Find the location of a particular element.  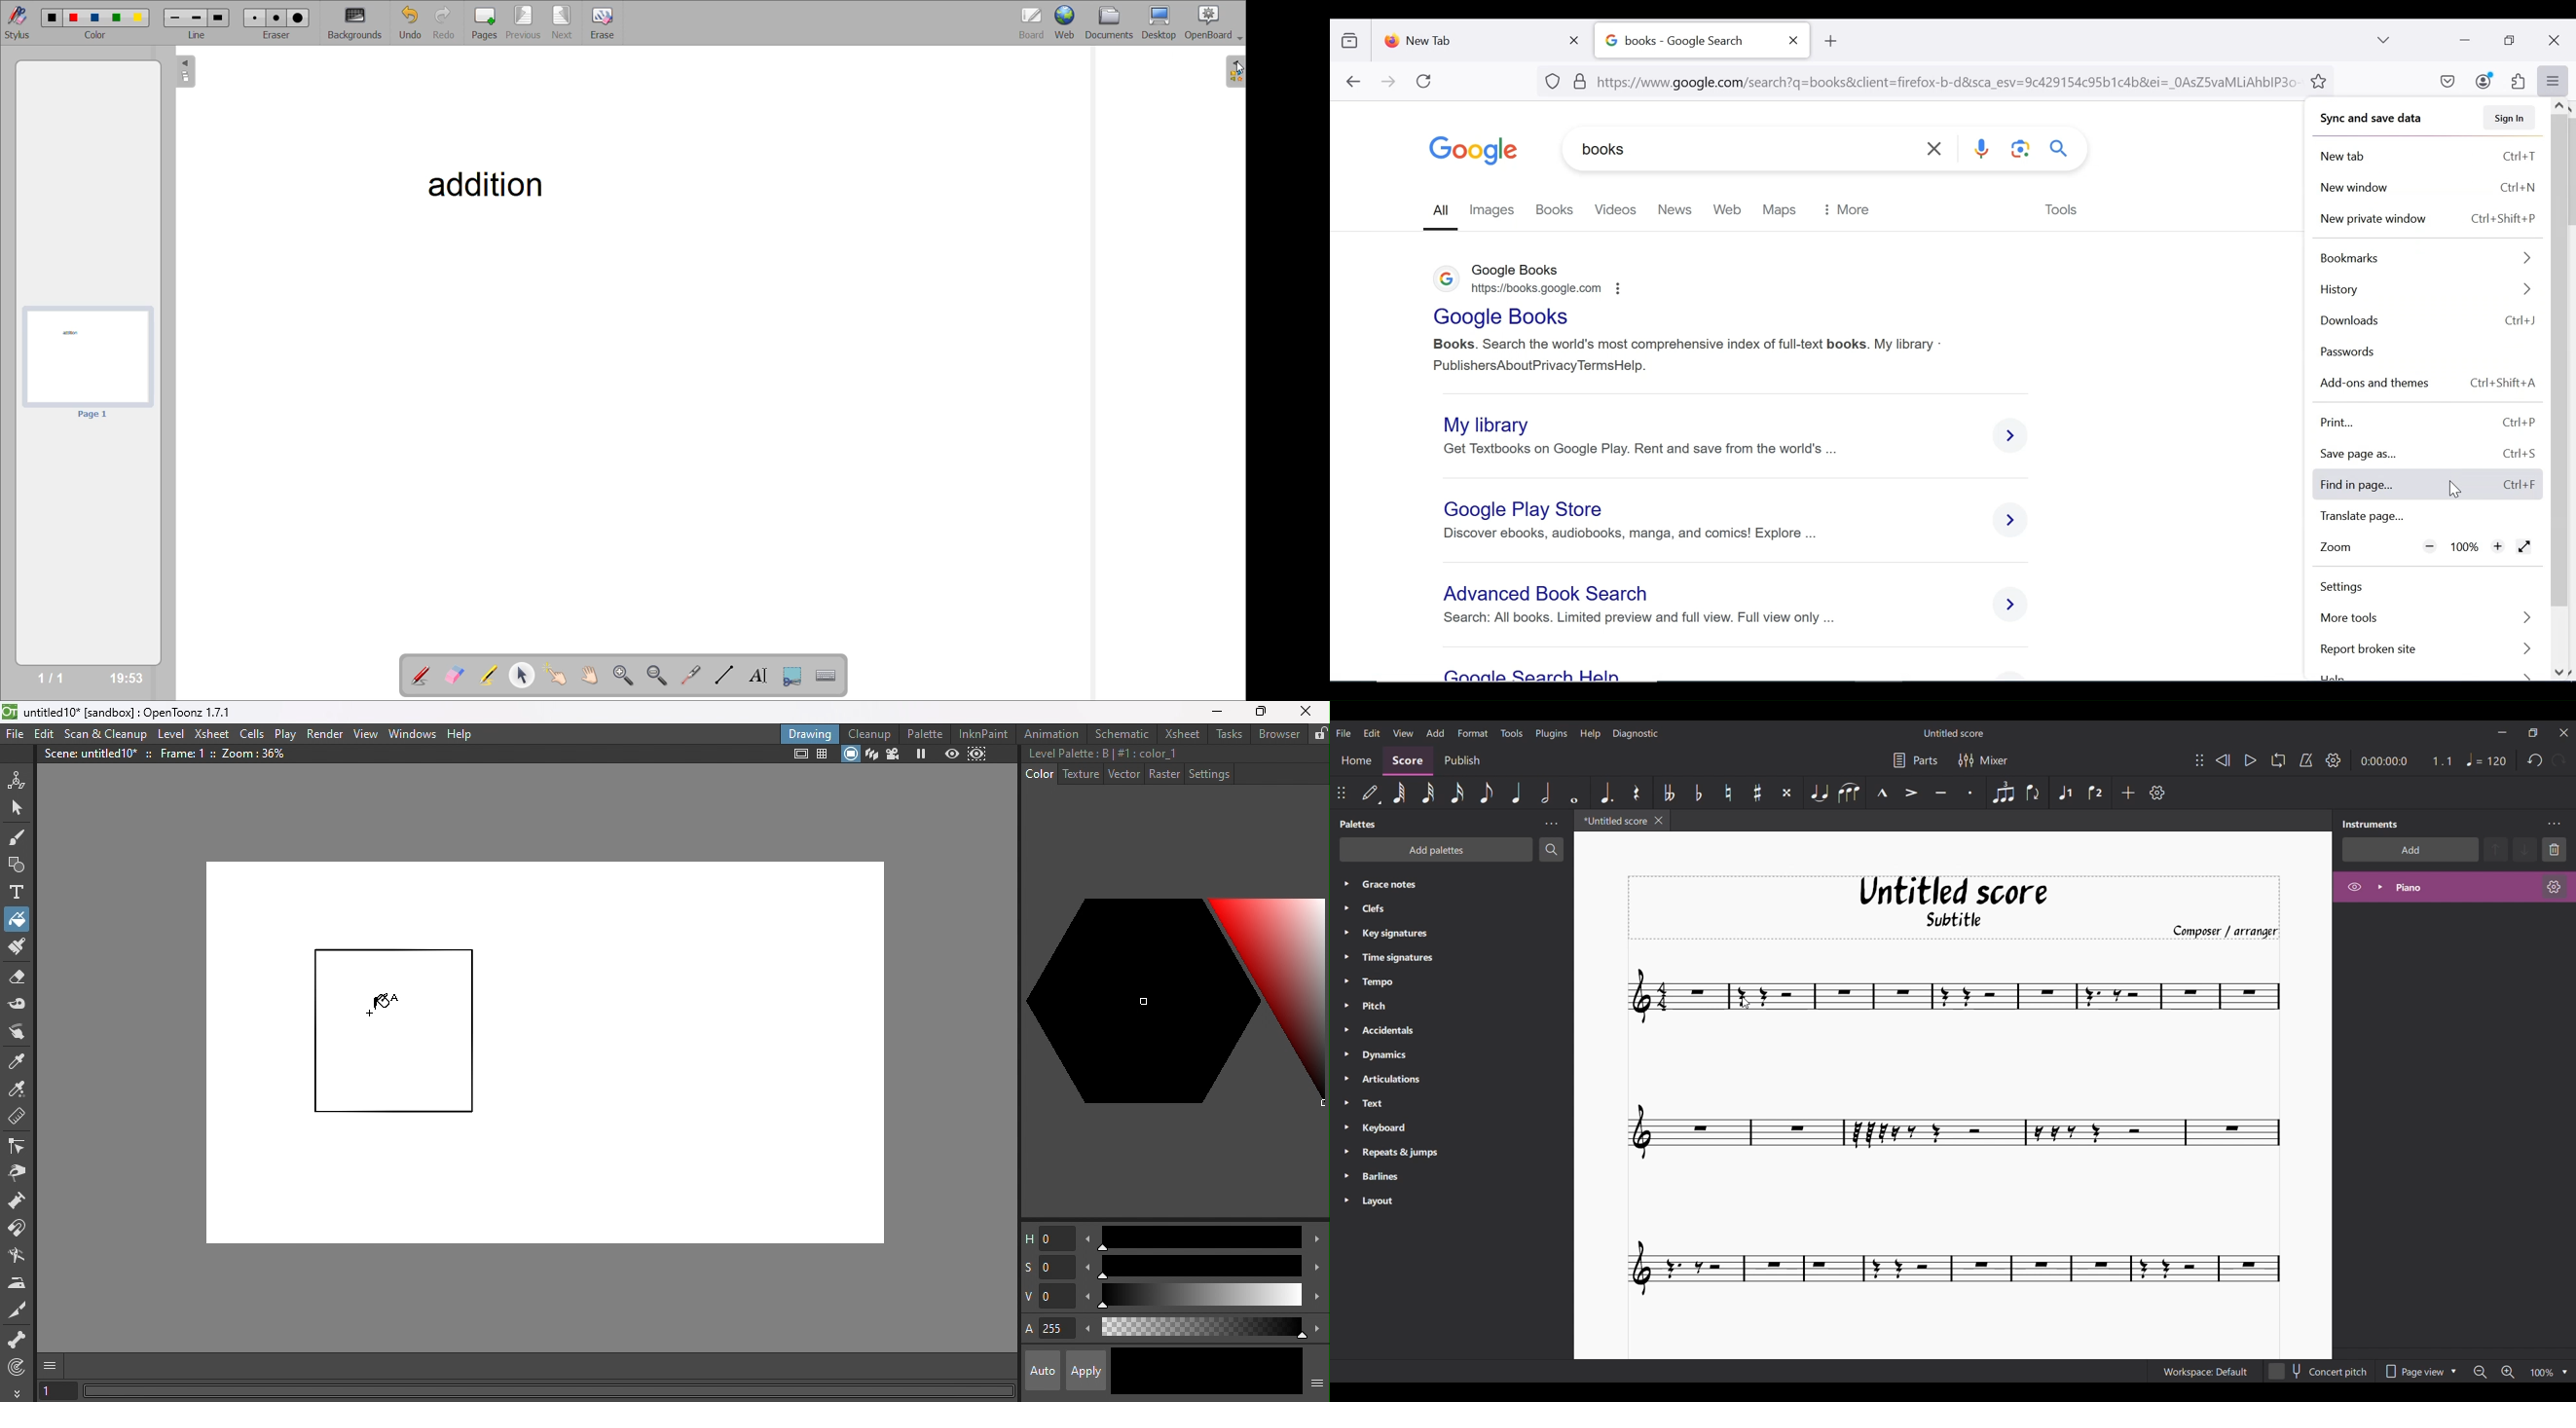

Selection tool is located at coordinates (17, 806).